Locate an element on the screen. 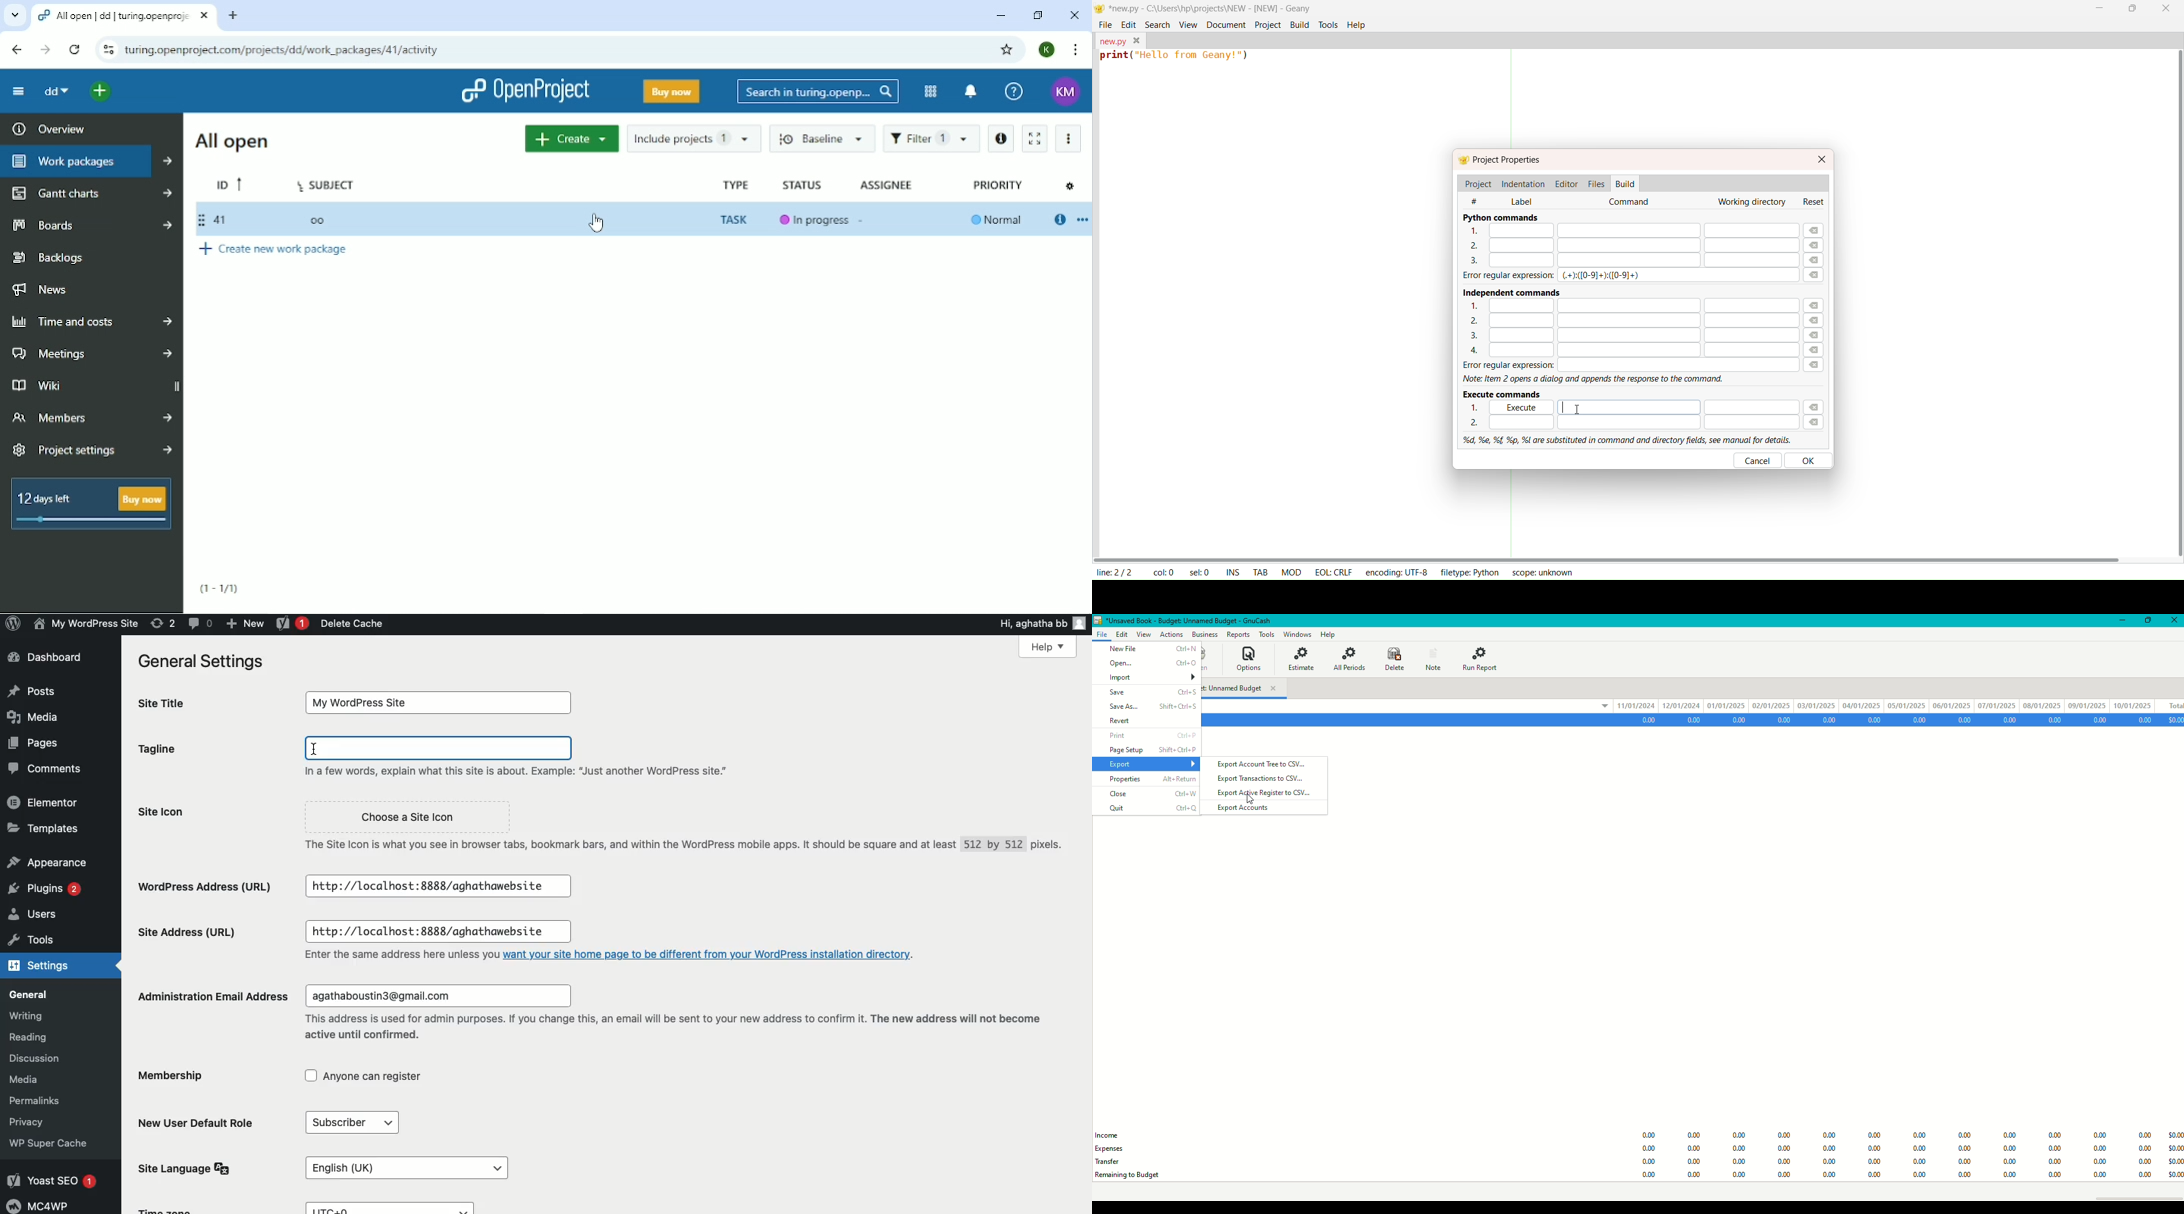 Image resolution: width=2184 pixels, height=1232 pixels. Enter the same address here unless you is located at coordinates (391, 954).